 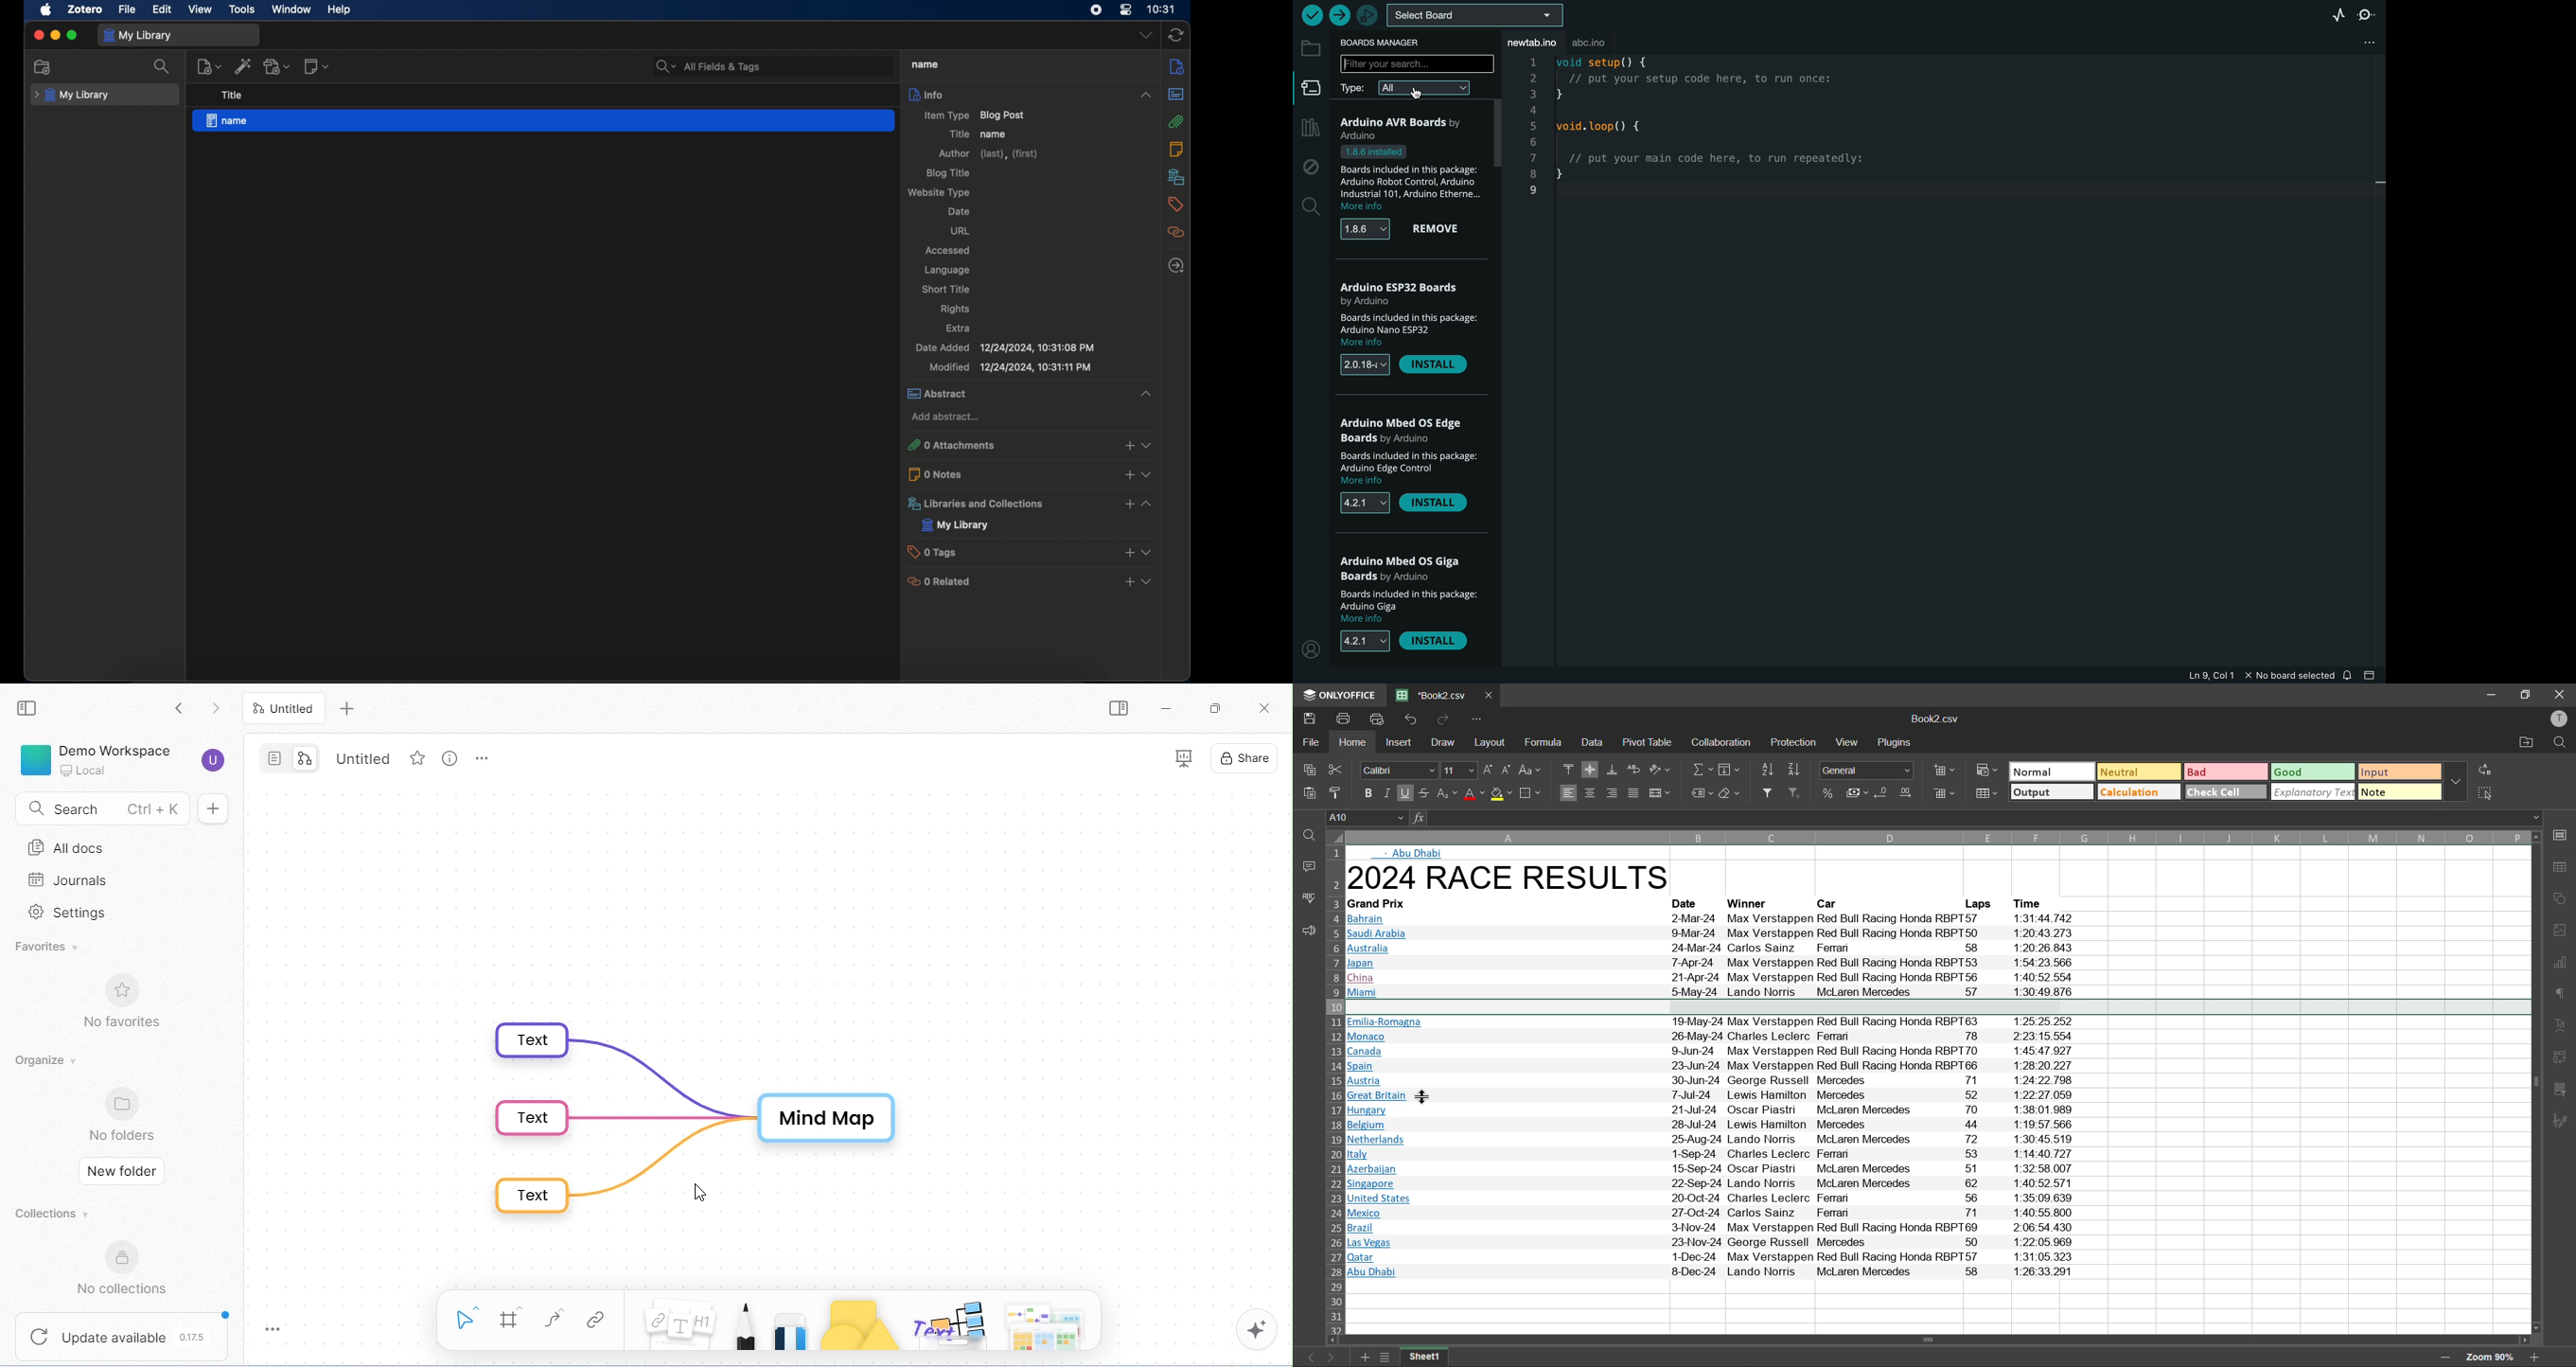 I want to click on named ranges, so click(x=1699, y=793).